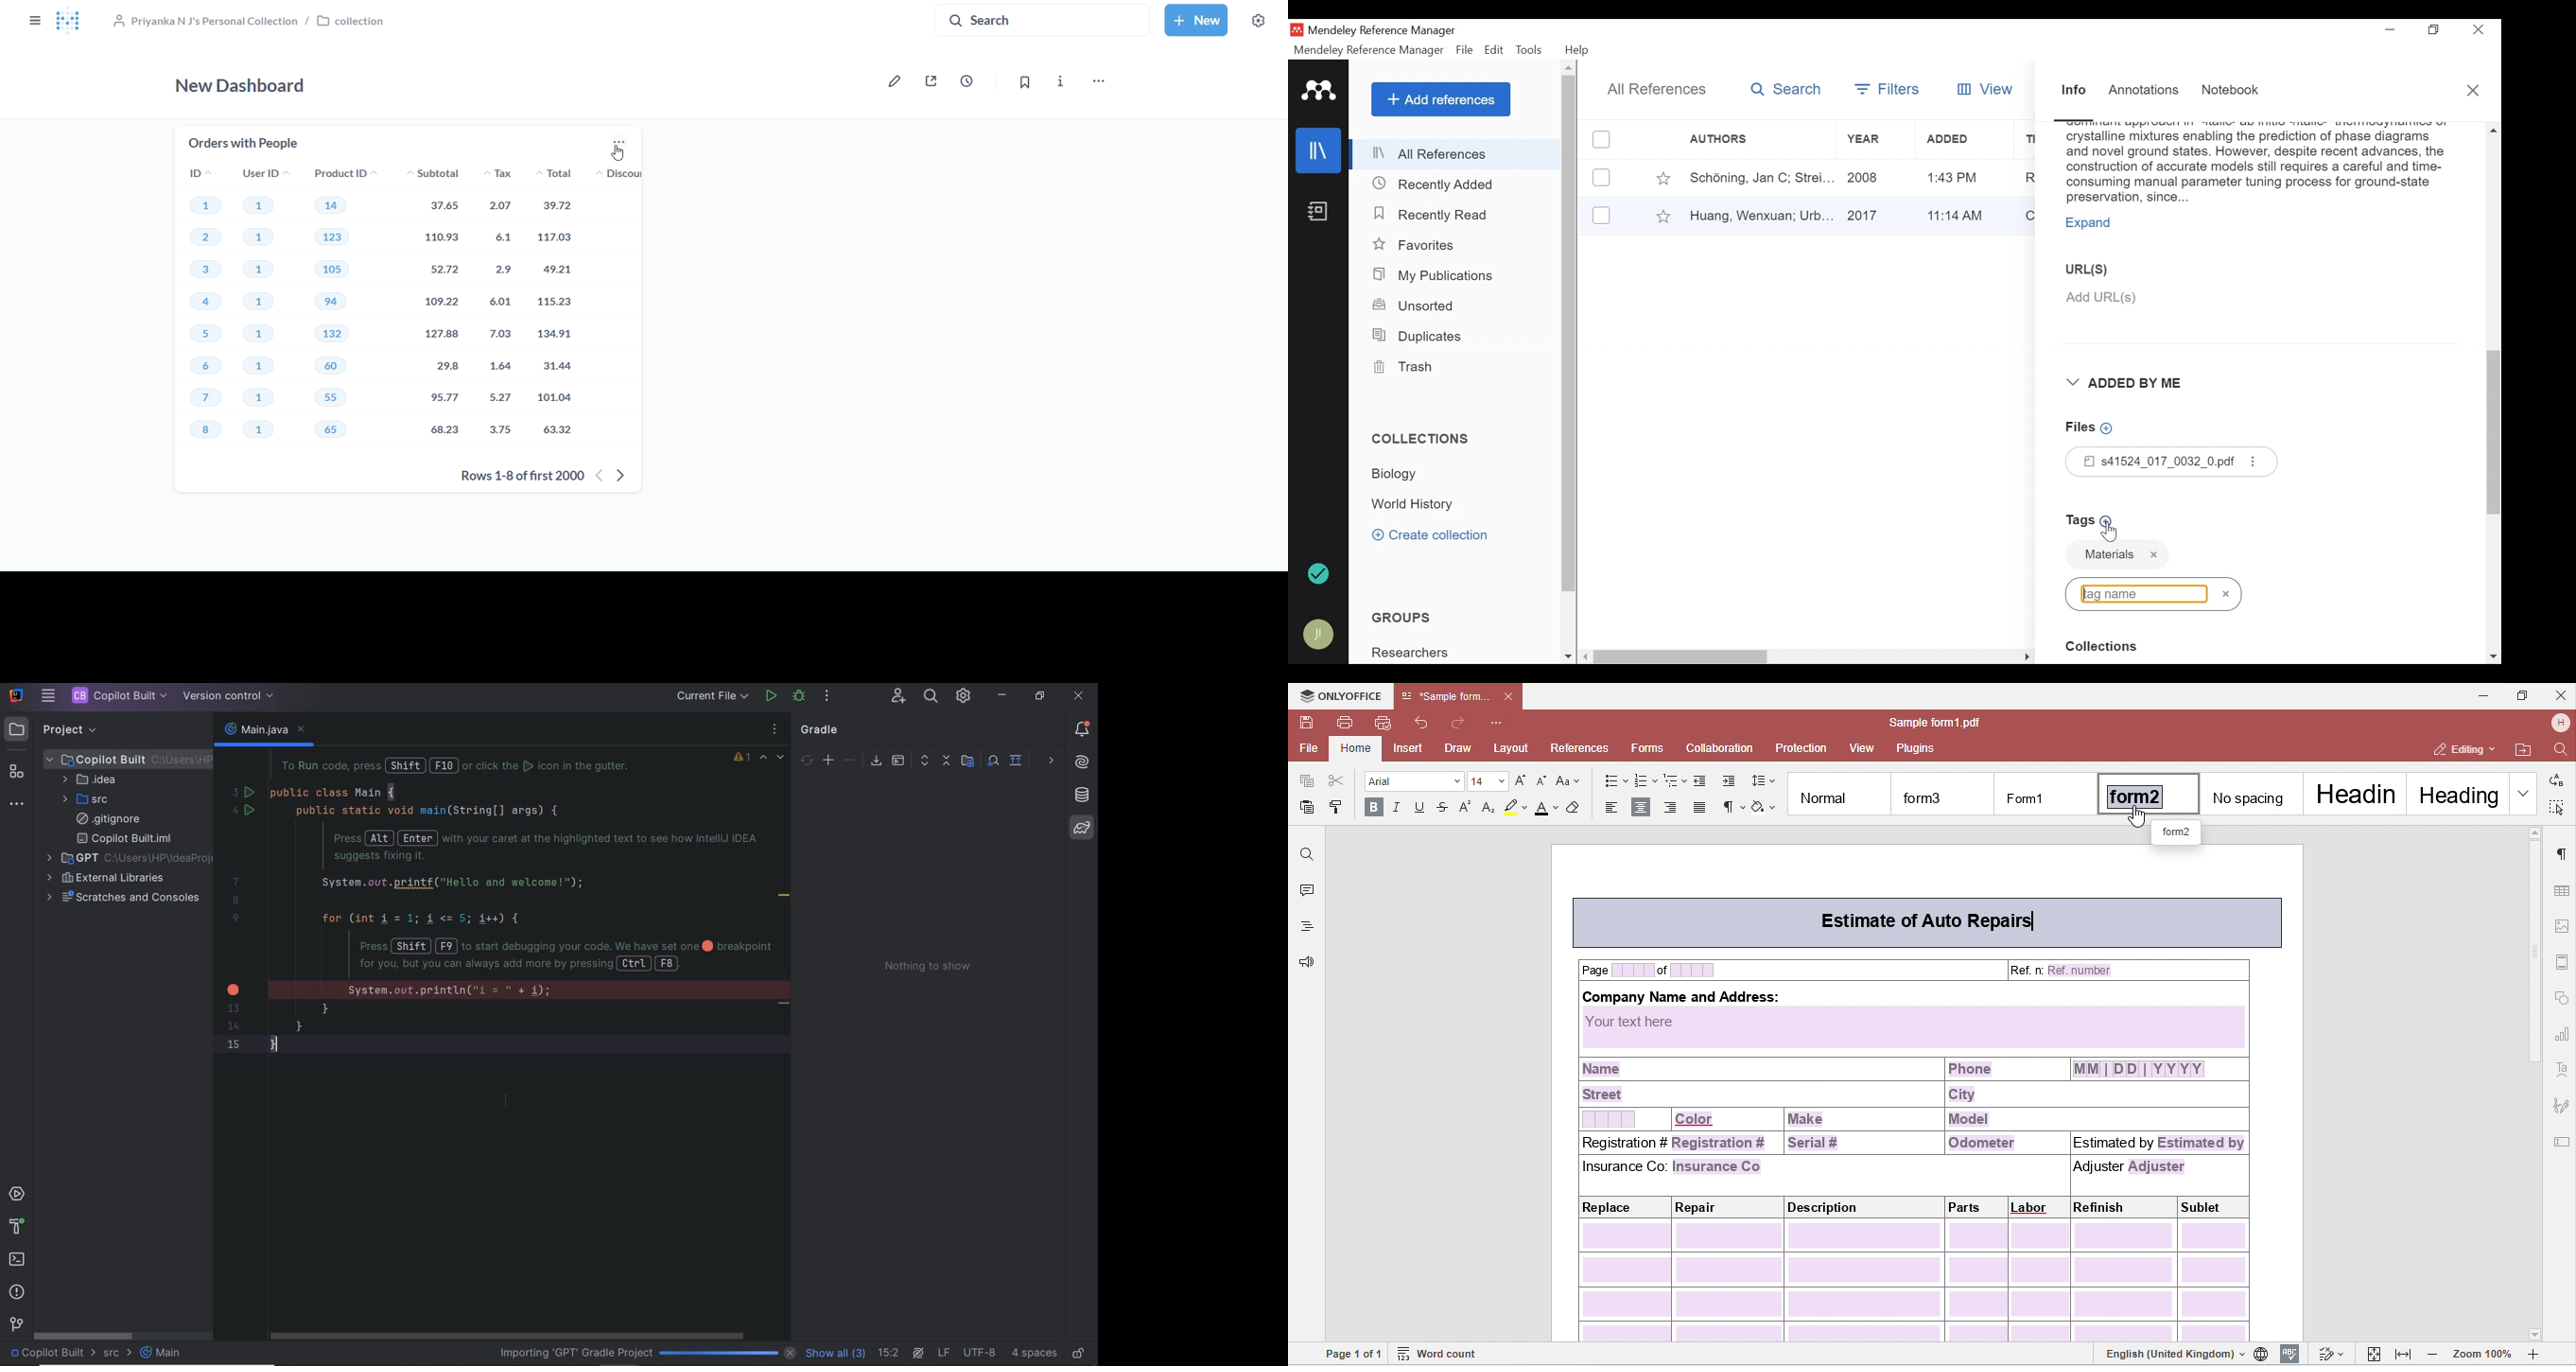 The width and height of the screenshot is (2576, 1372). What do you see at coordinates (1586, 656) in the screenshot?
I see `Scroll left` at bounding box center [1586, 656].